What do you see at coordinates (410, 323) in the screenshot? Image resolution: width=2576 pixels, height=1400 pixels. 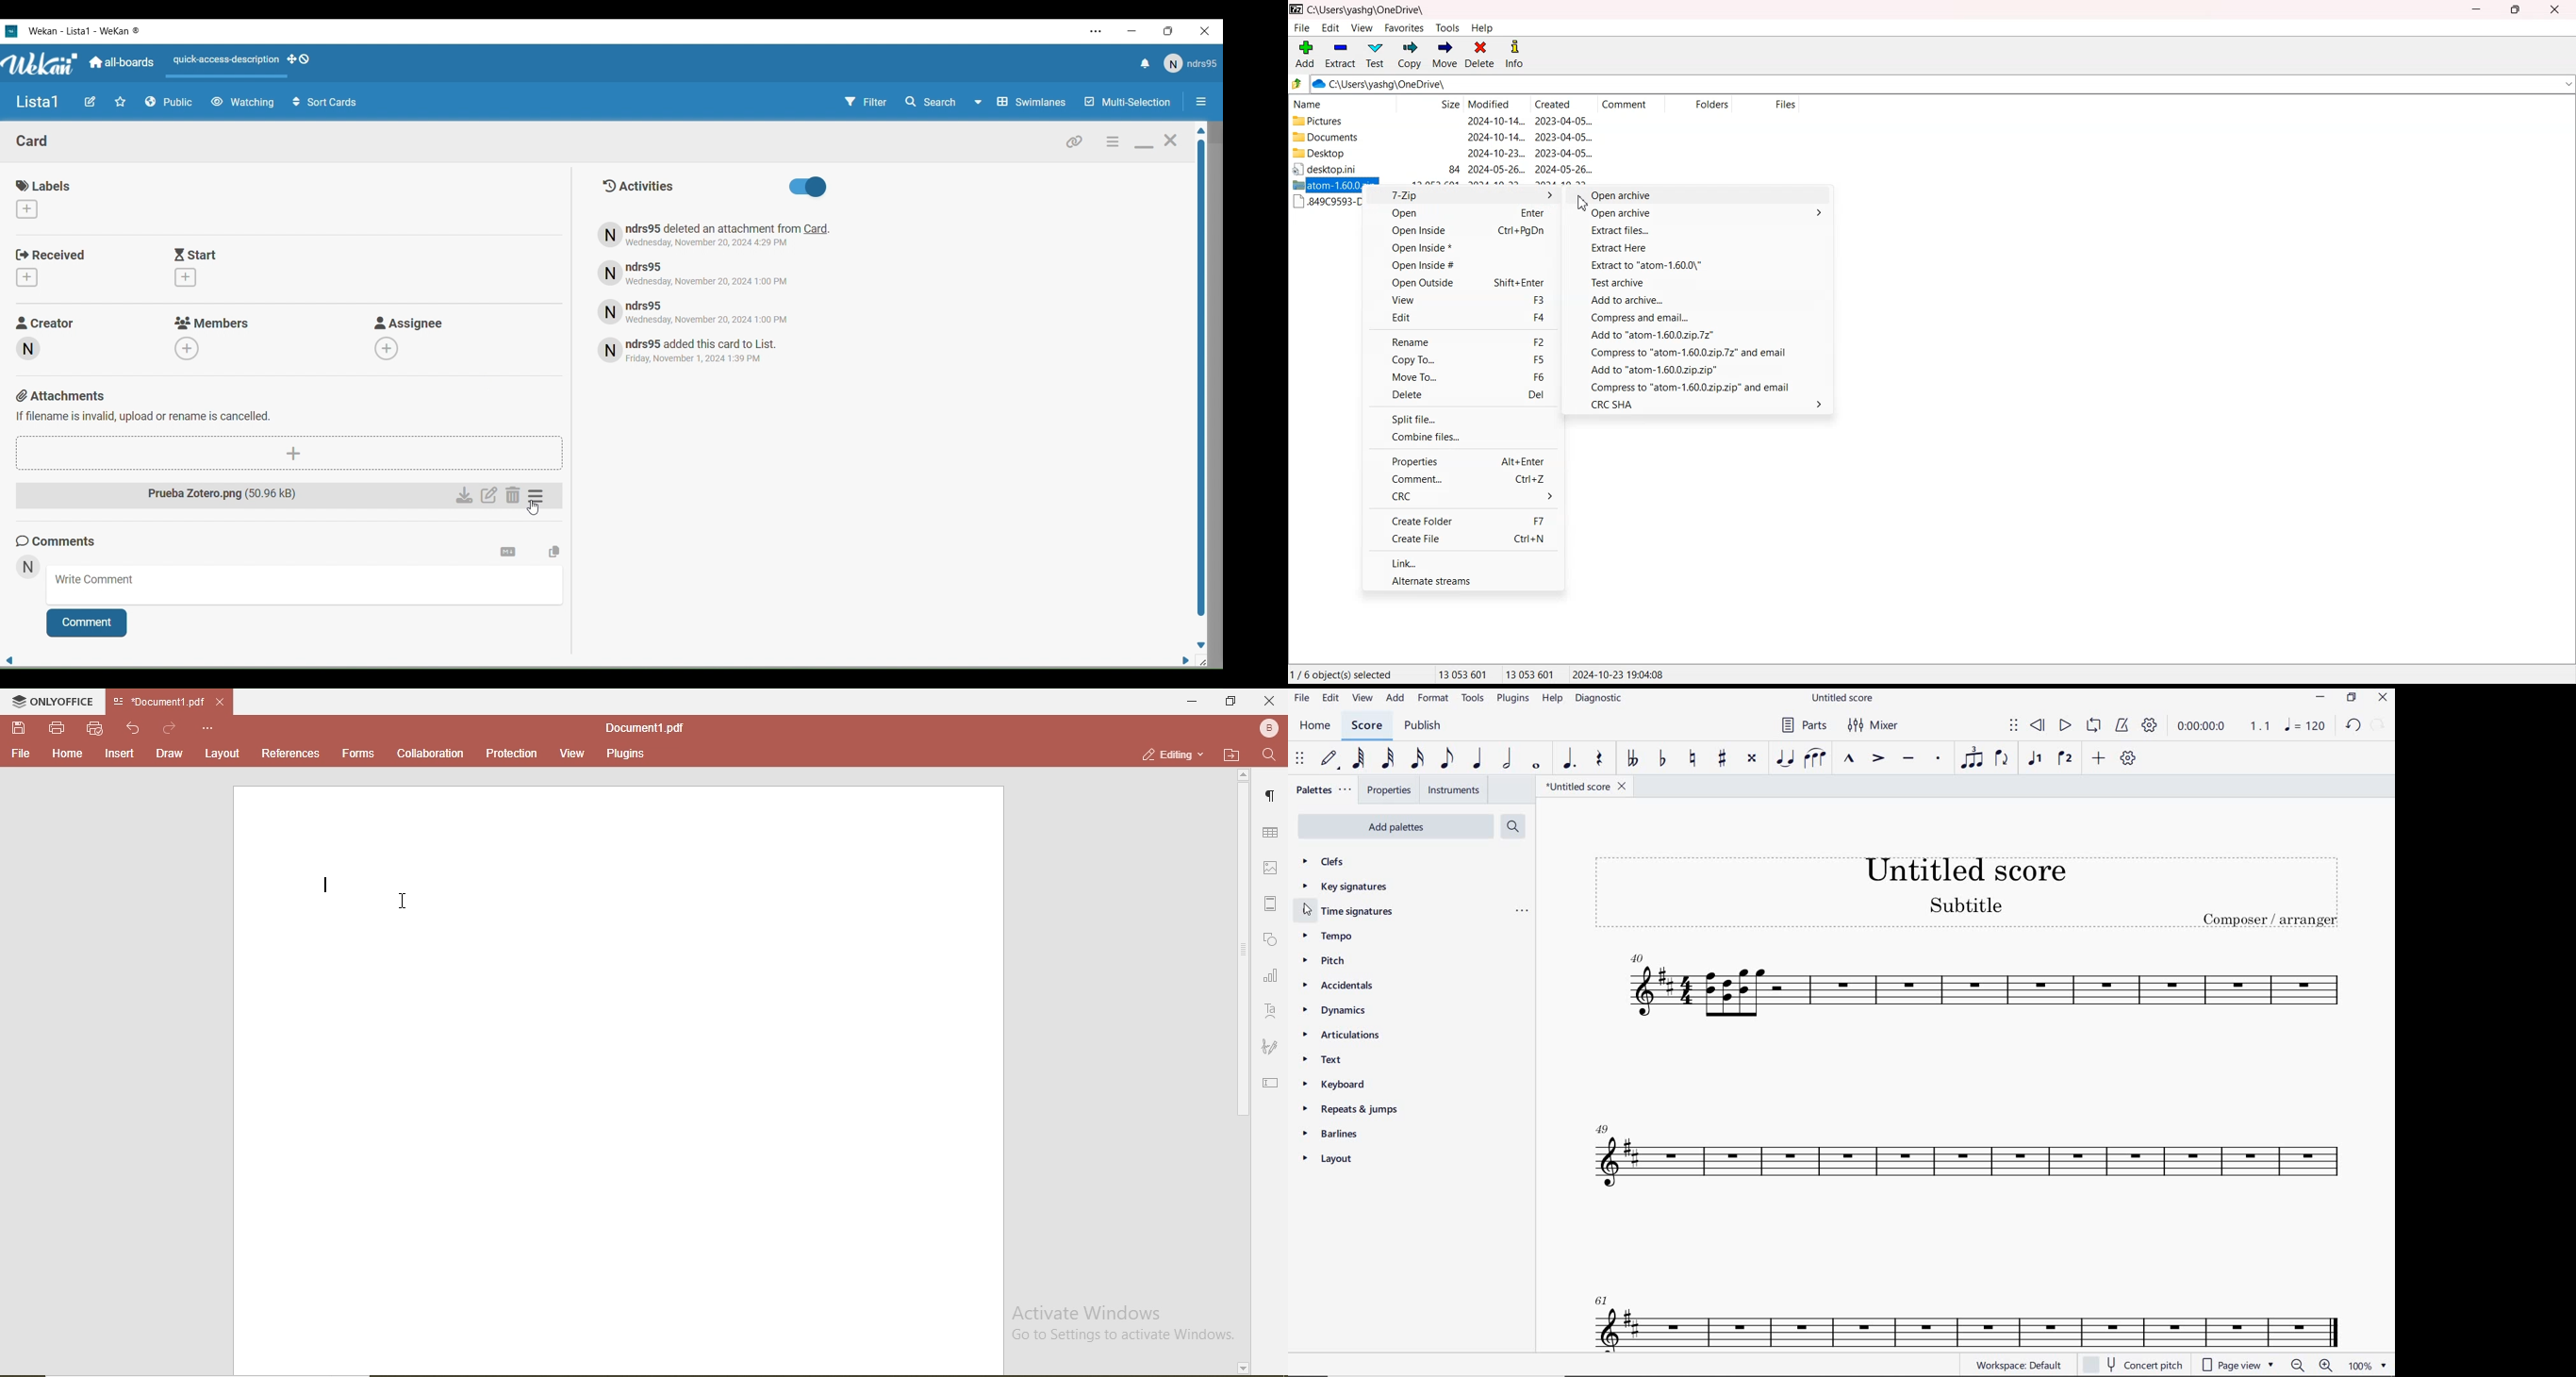 I see `Asignee` at bounding box center [410, 323].